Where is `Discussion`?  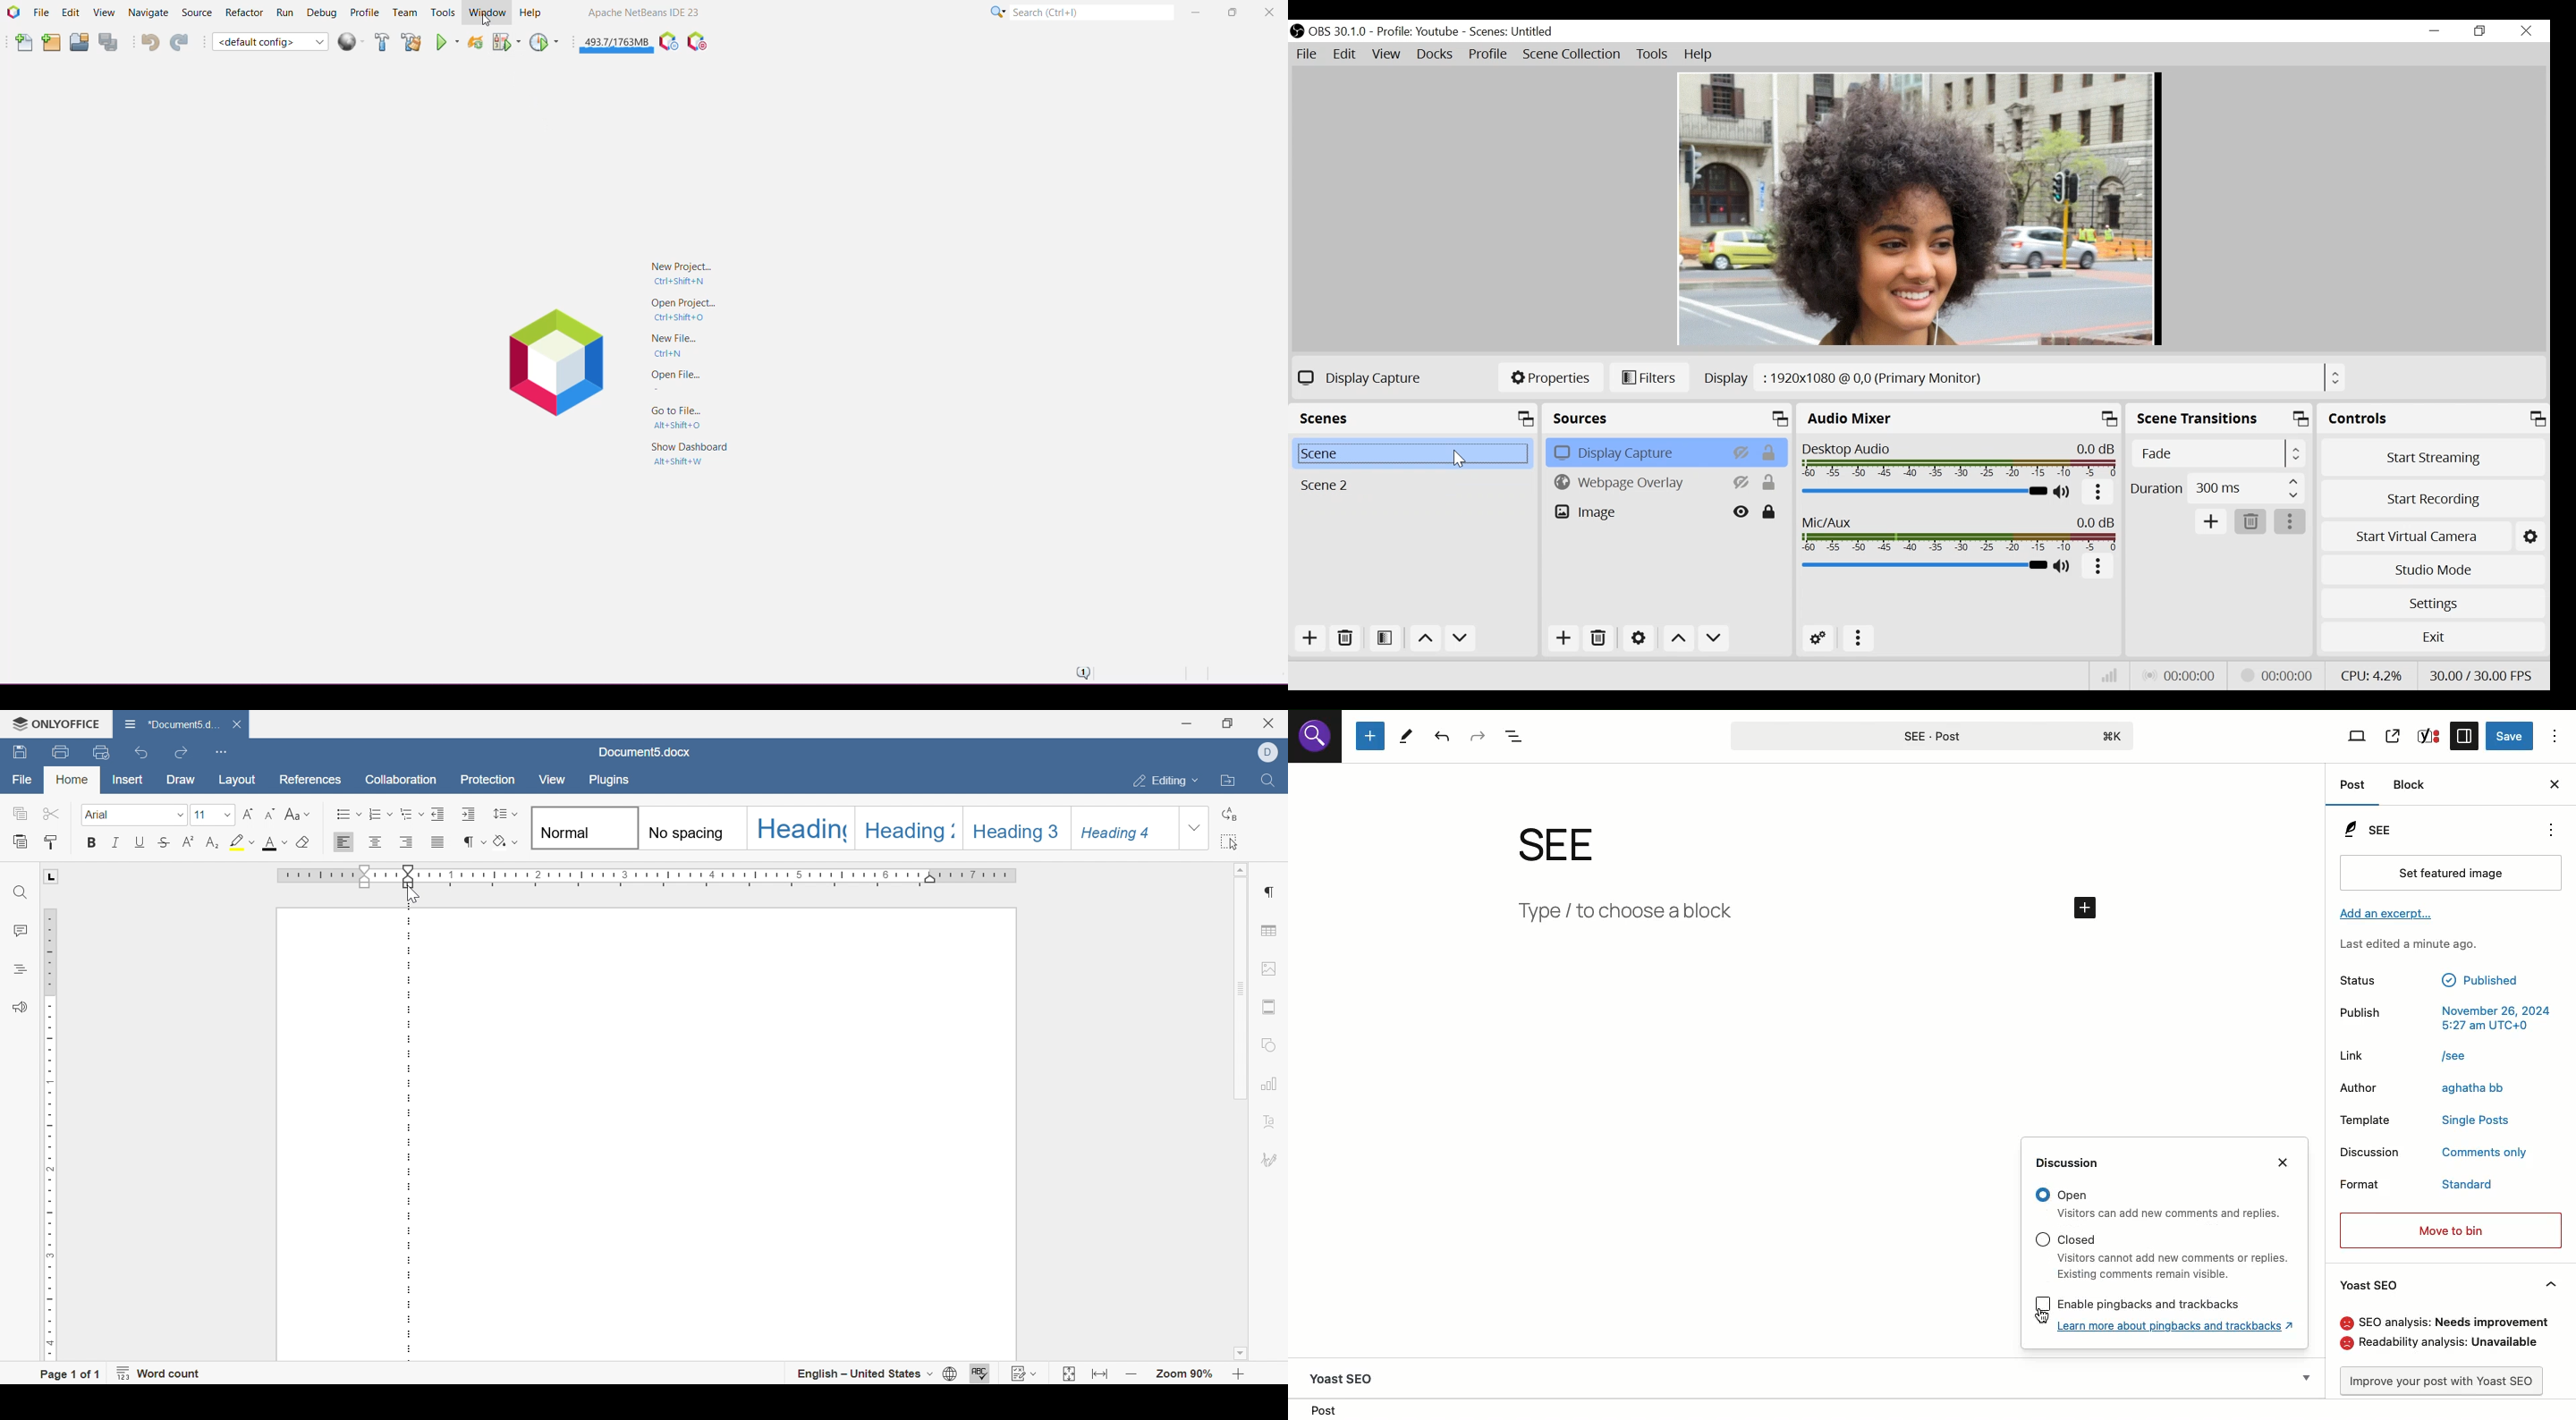 Discussion is located at coordinates (2076, 1163).